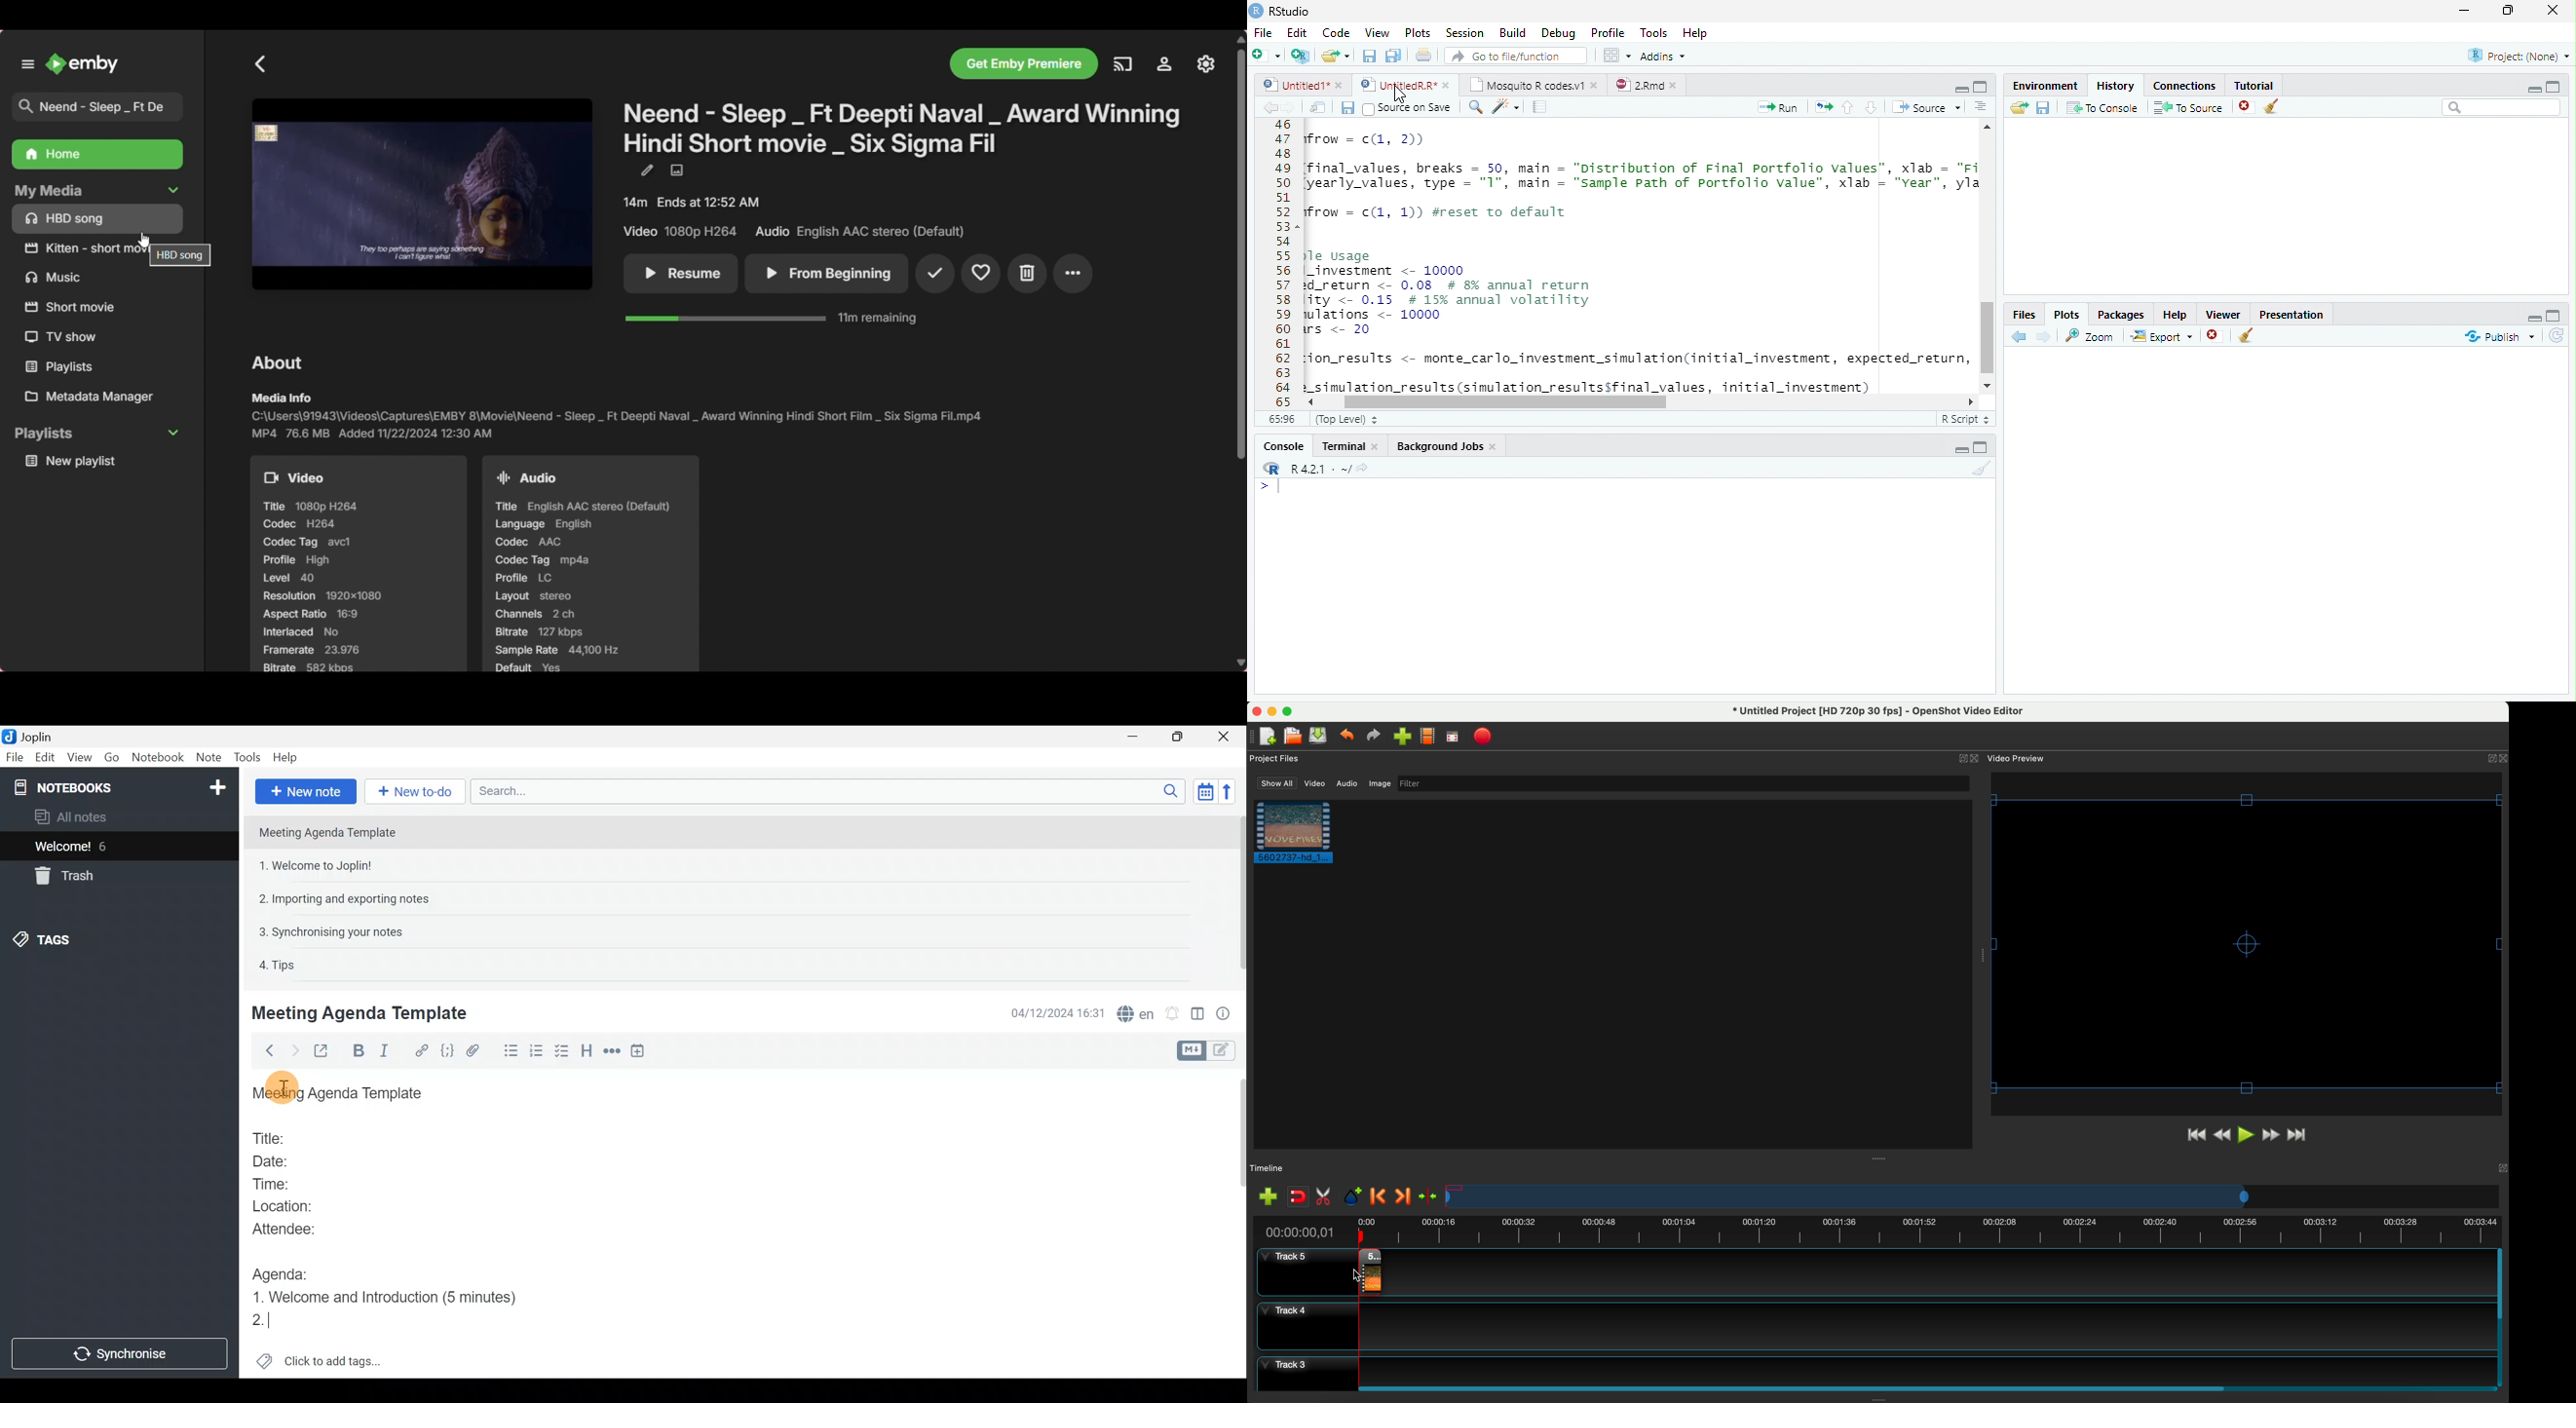  I want to click on Mouse Cursor, so click(1398, 95).